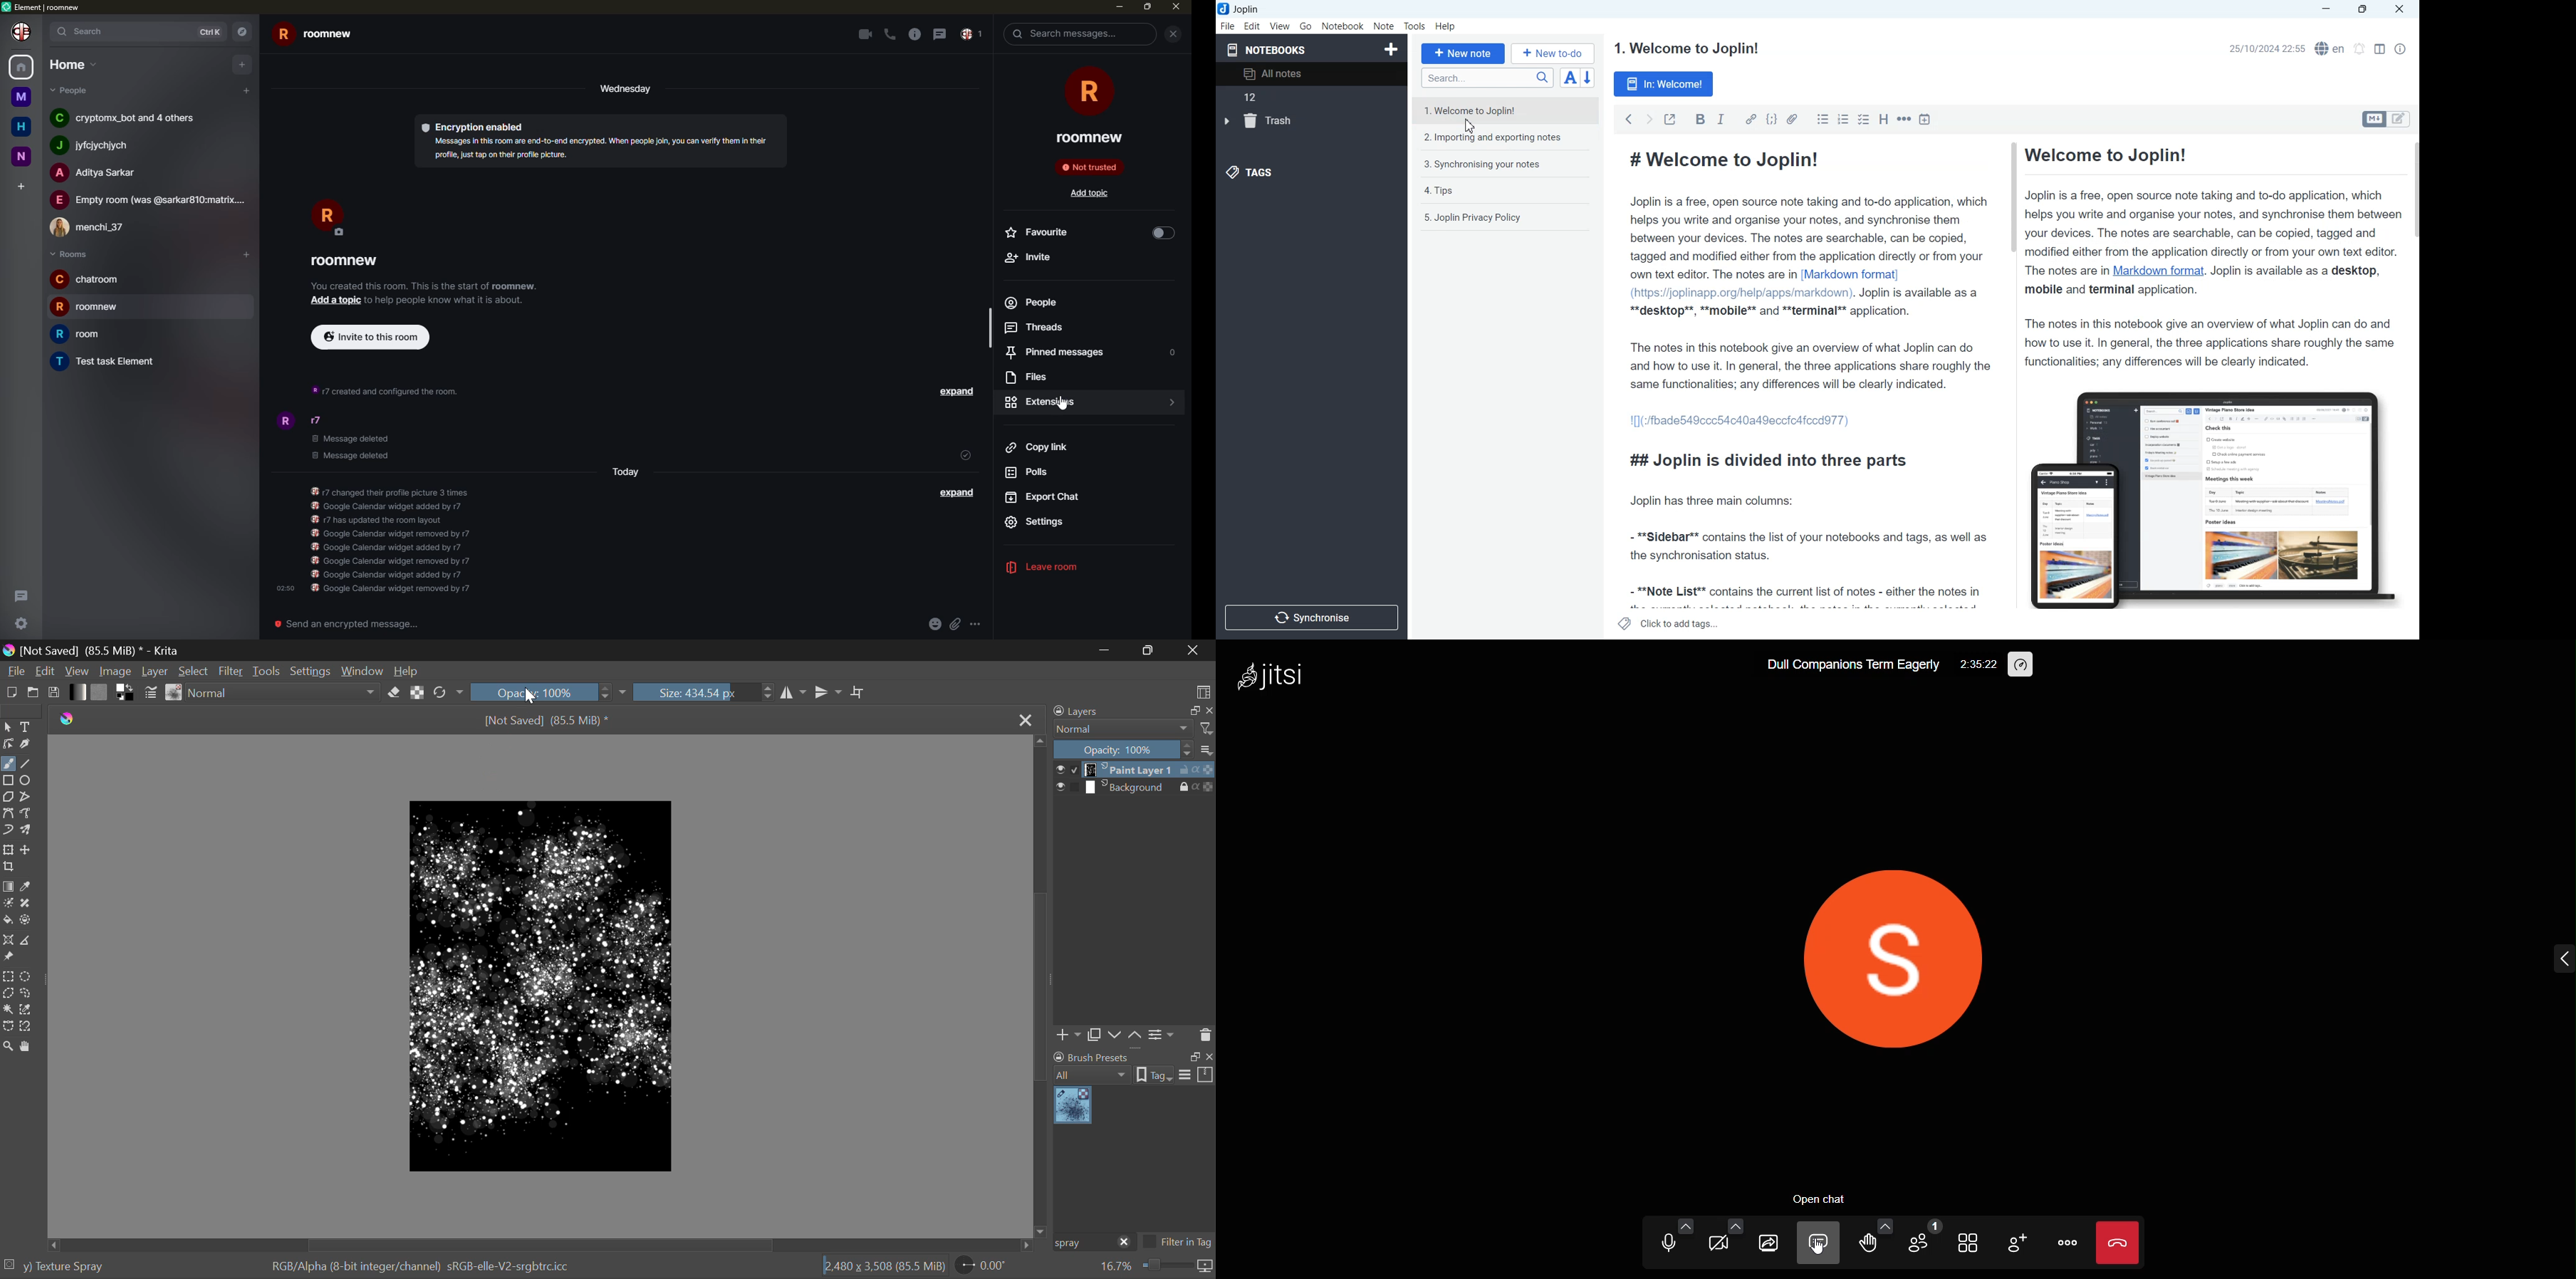  I want to click on Joplin, so click(1243, 9).